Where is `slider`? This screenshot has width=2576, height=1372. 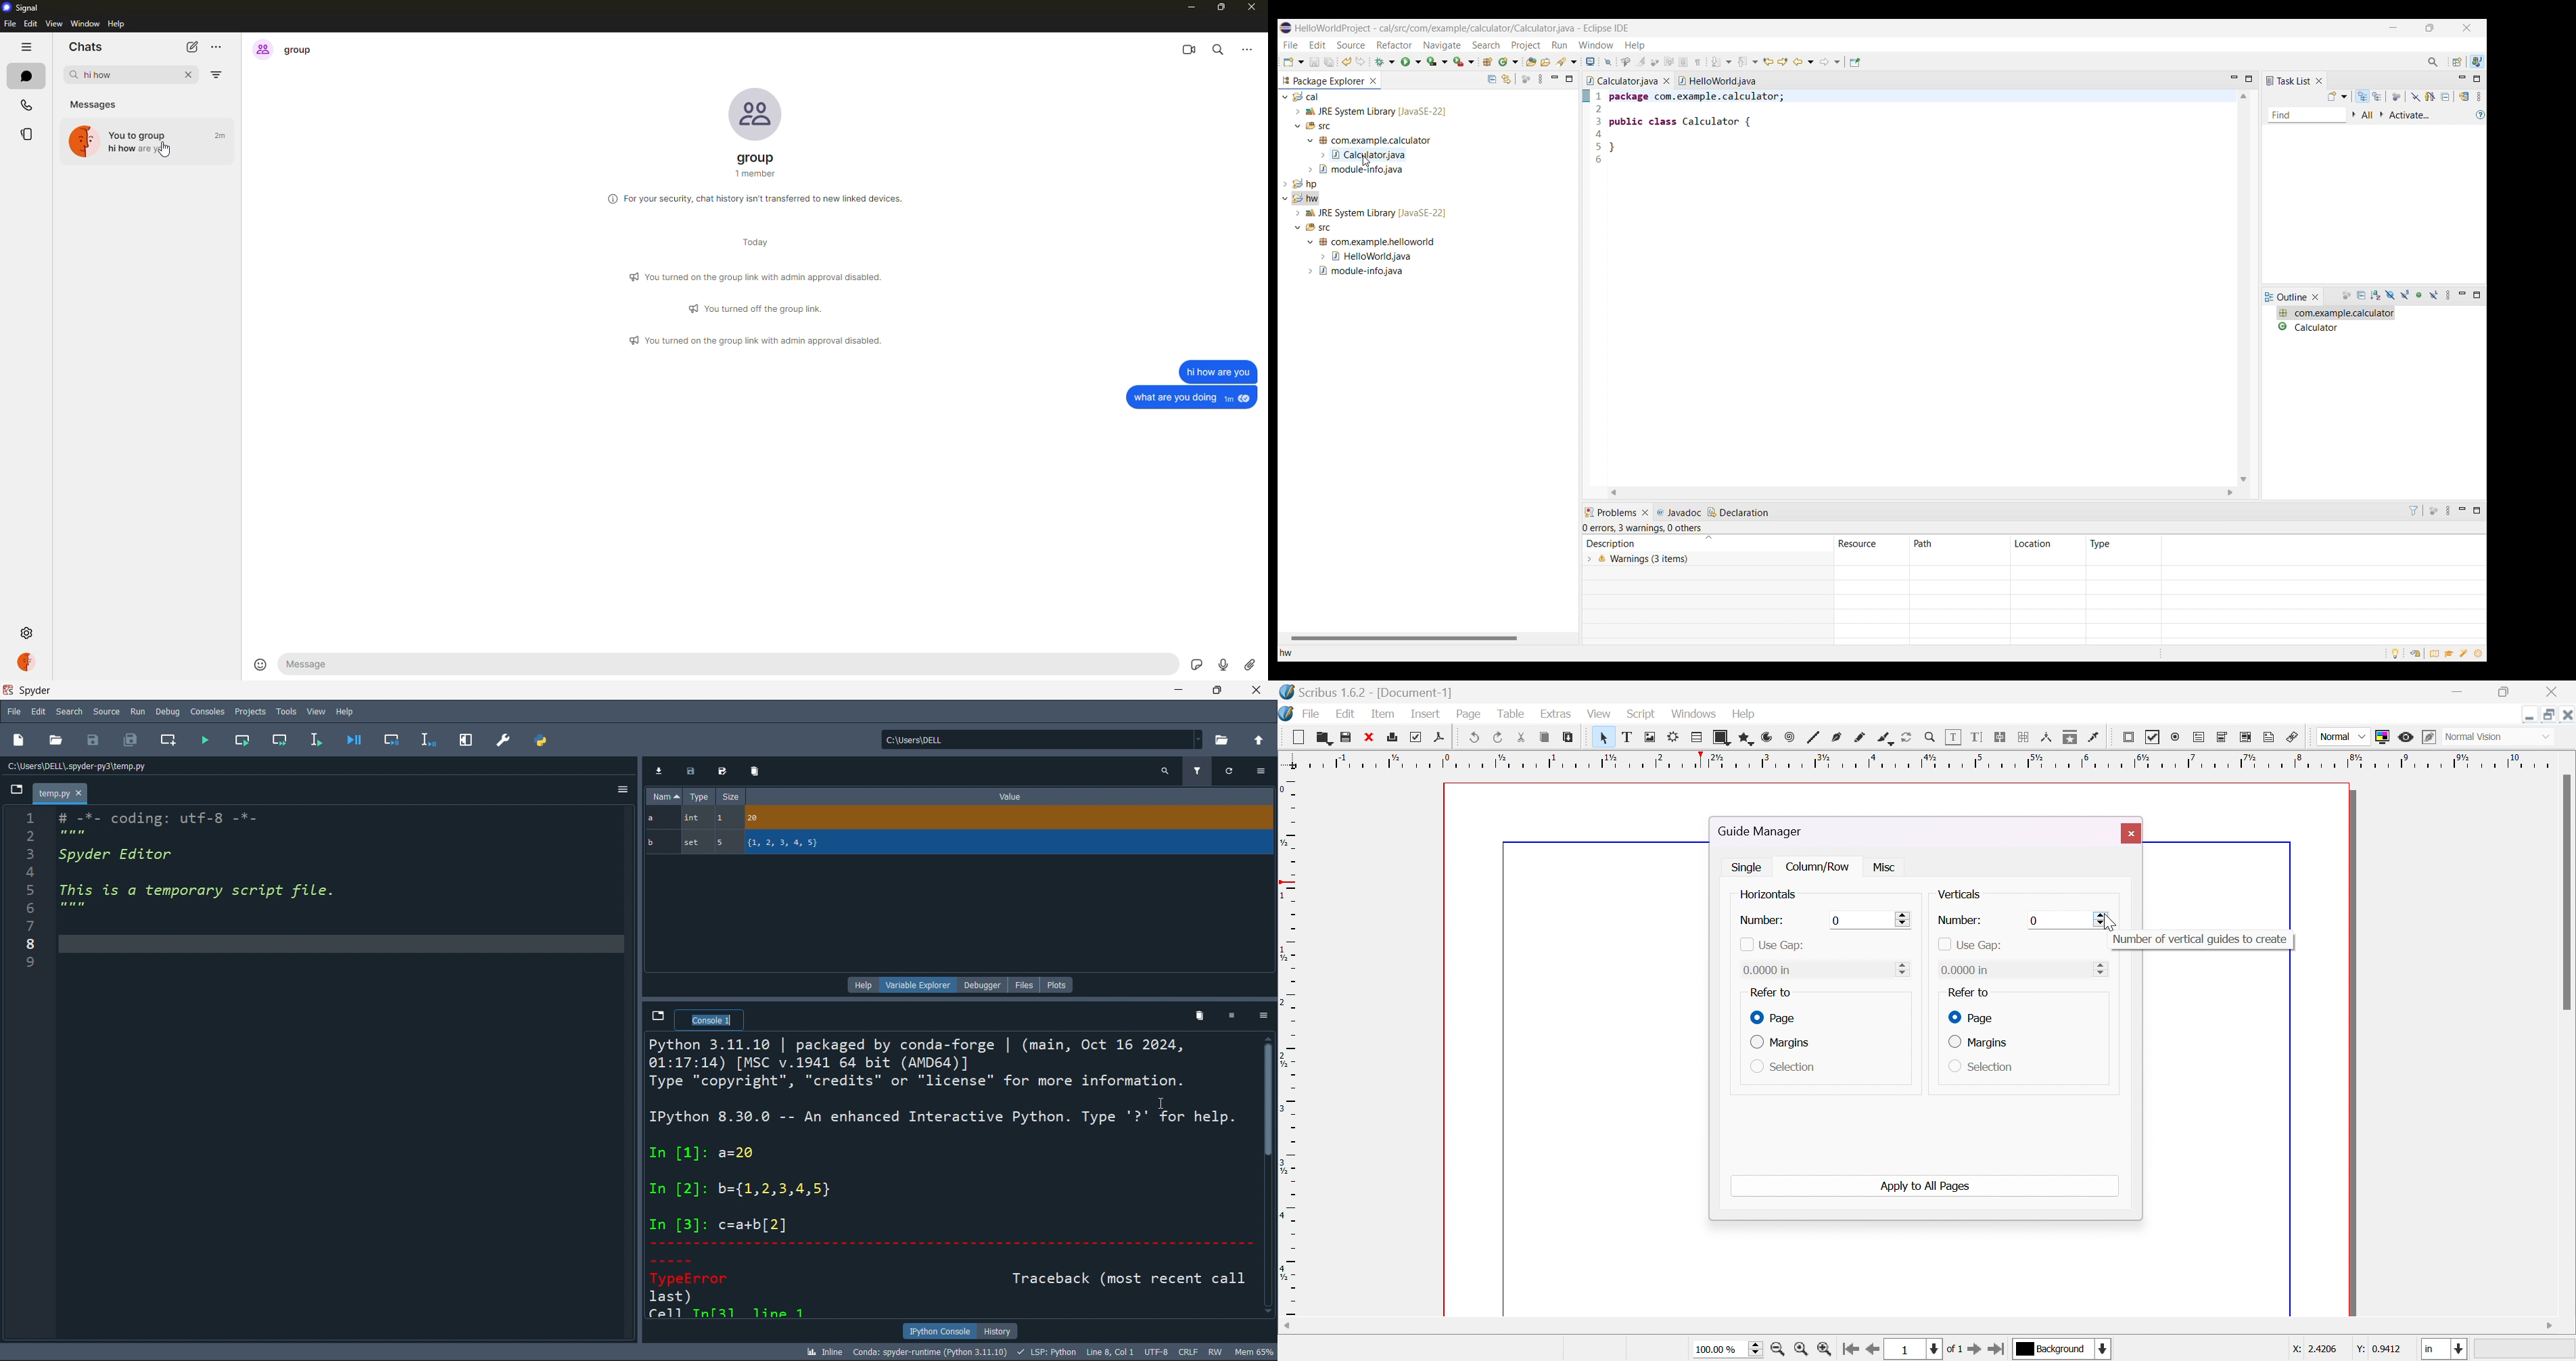 slider is located at coordinates (2103, 968).